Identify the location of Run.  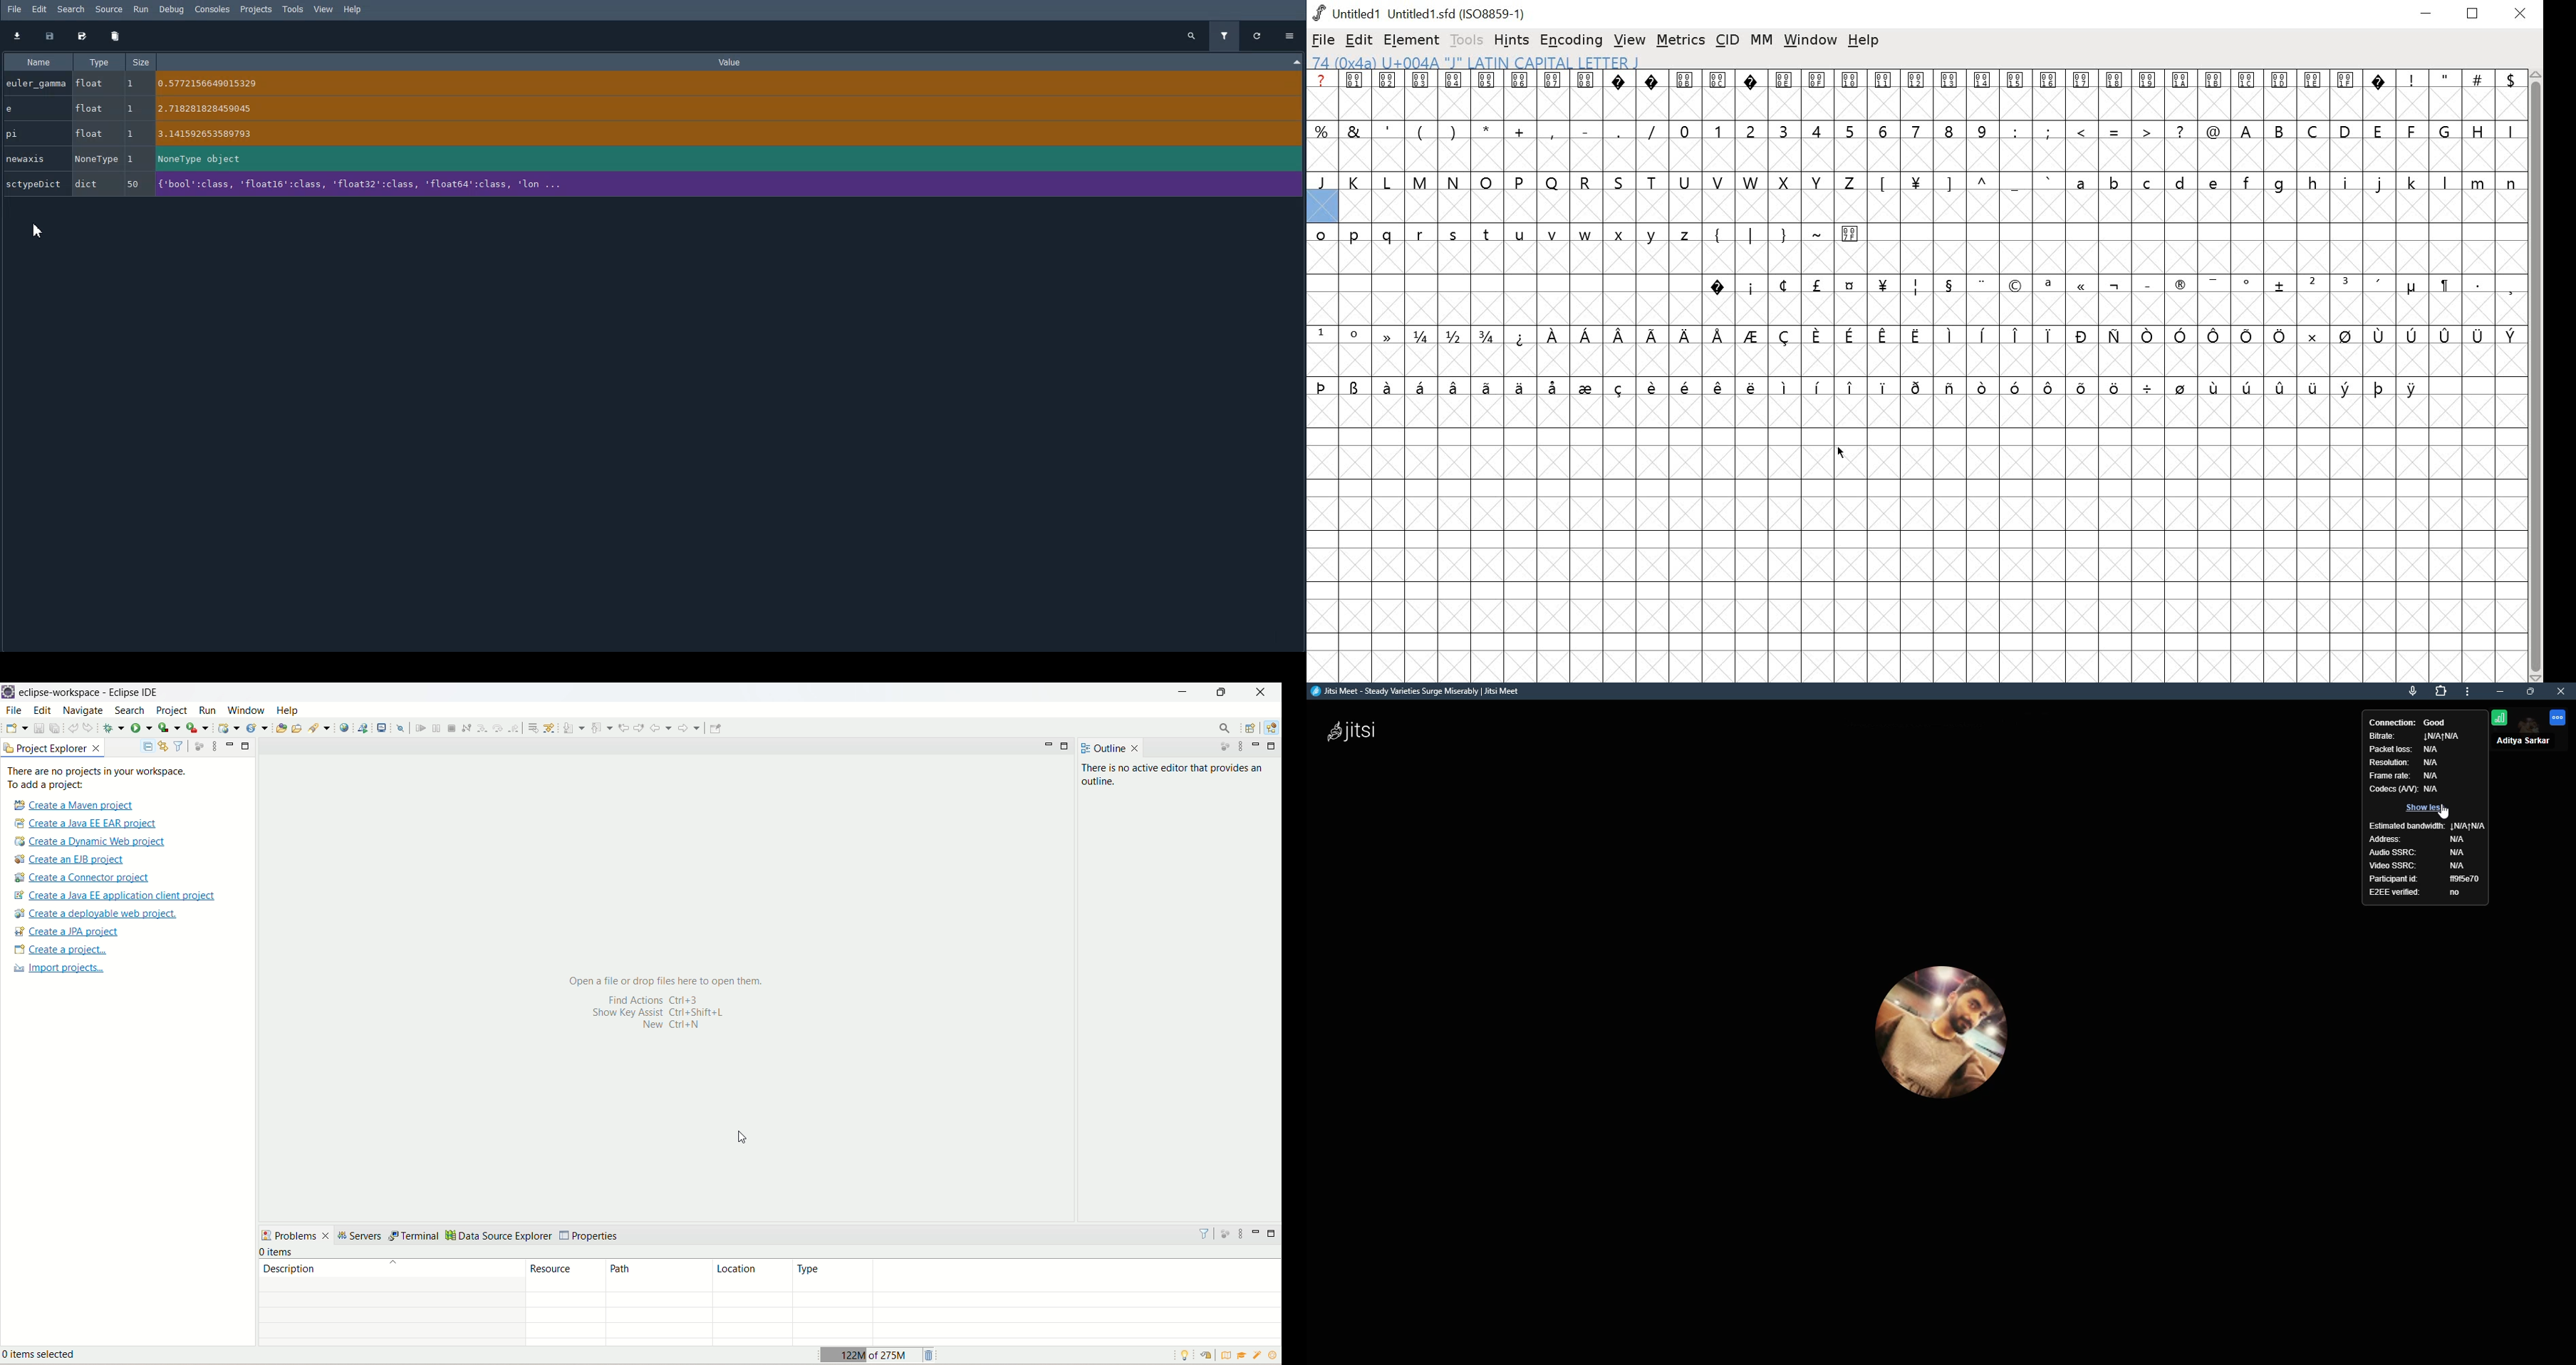
(142, 9).